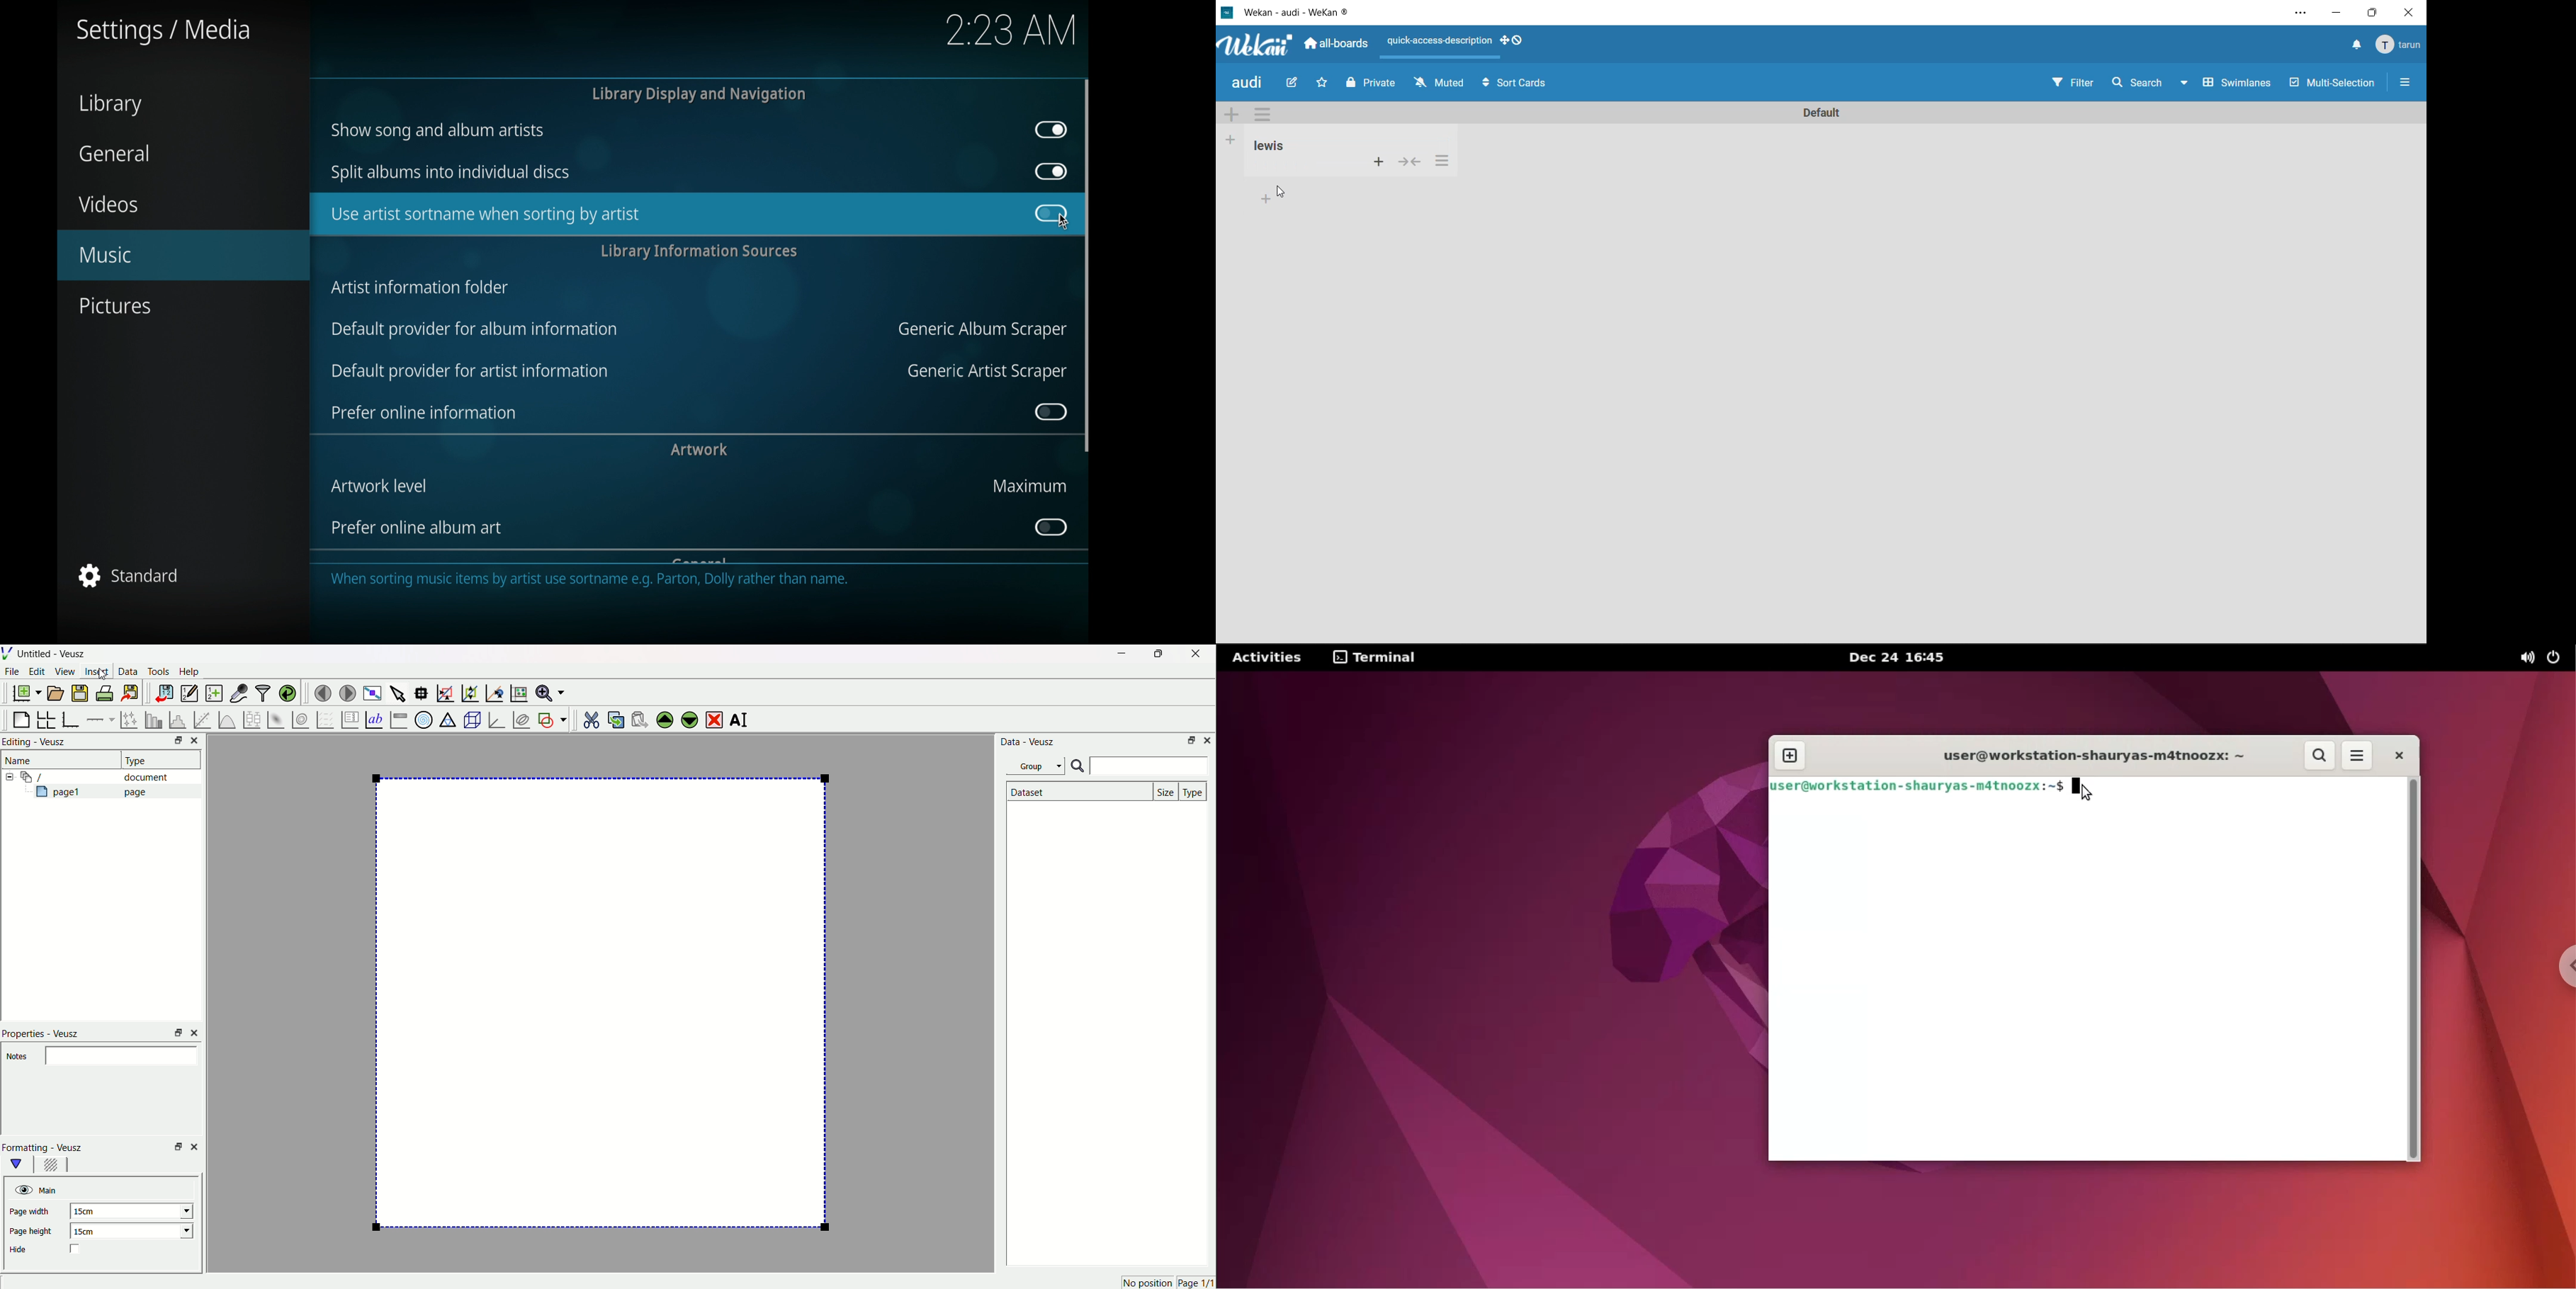 The width and height of the screenshot is (2576, 1316). I want to click on sort cards, so click(1525, 85).